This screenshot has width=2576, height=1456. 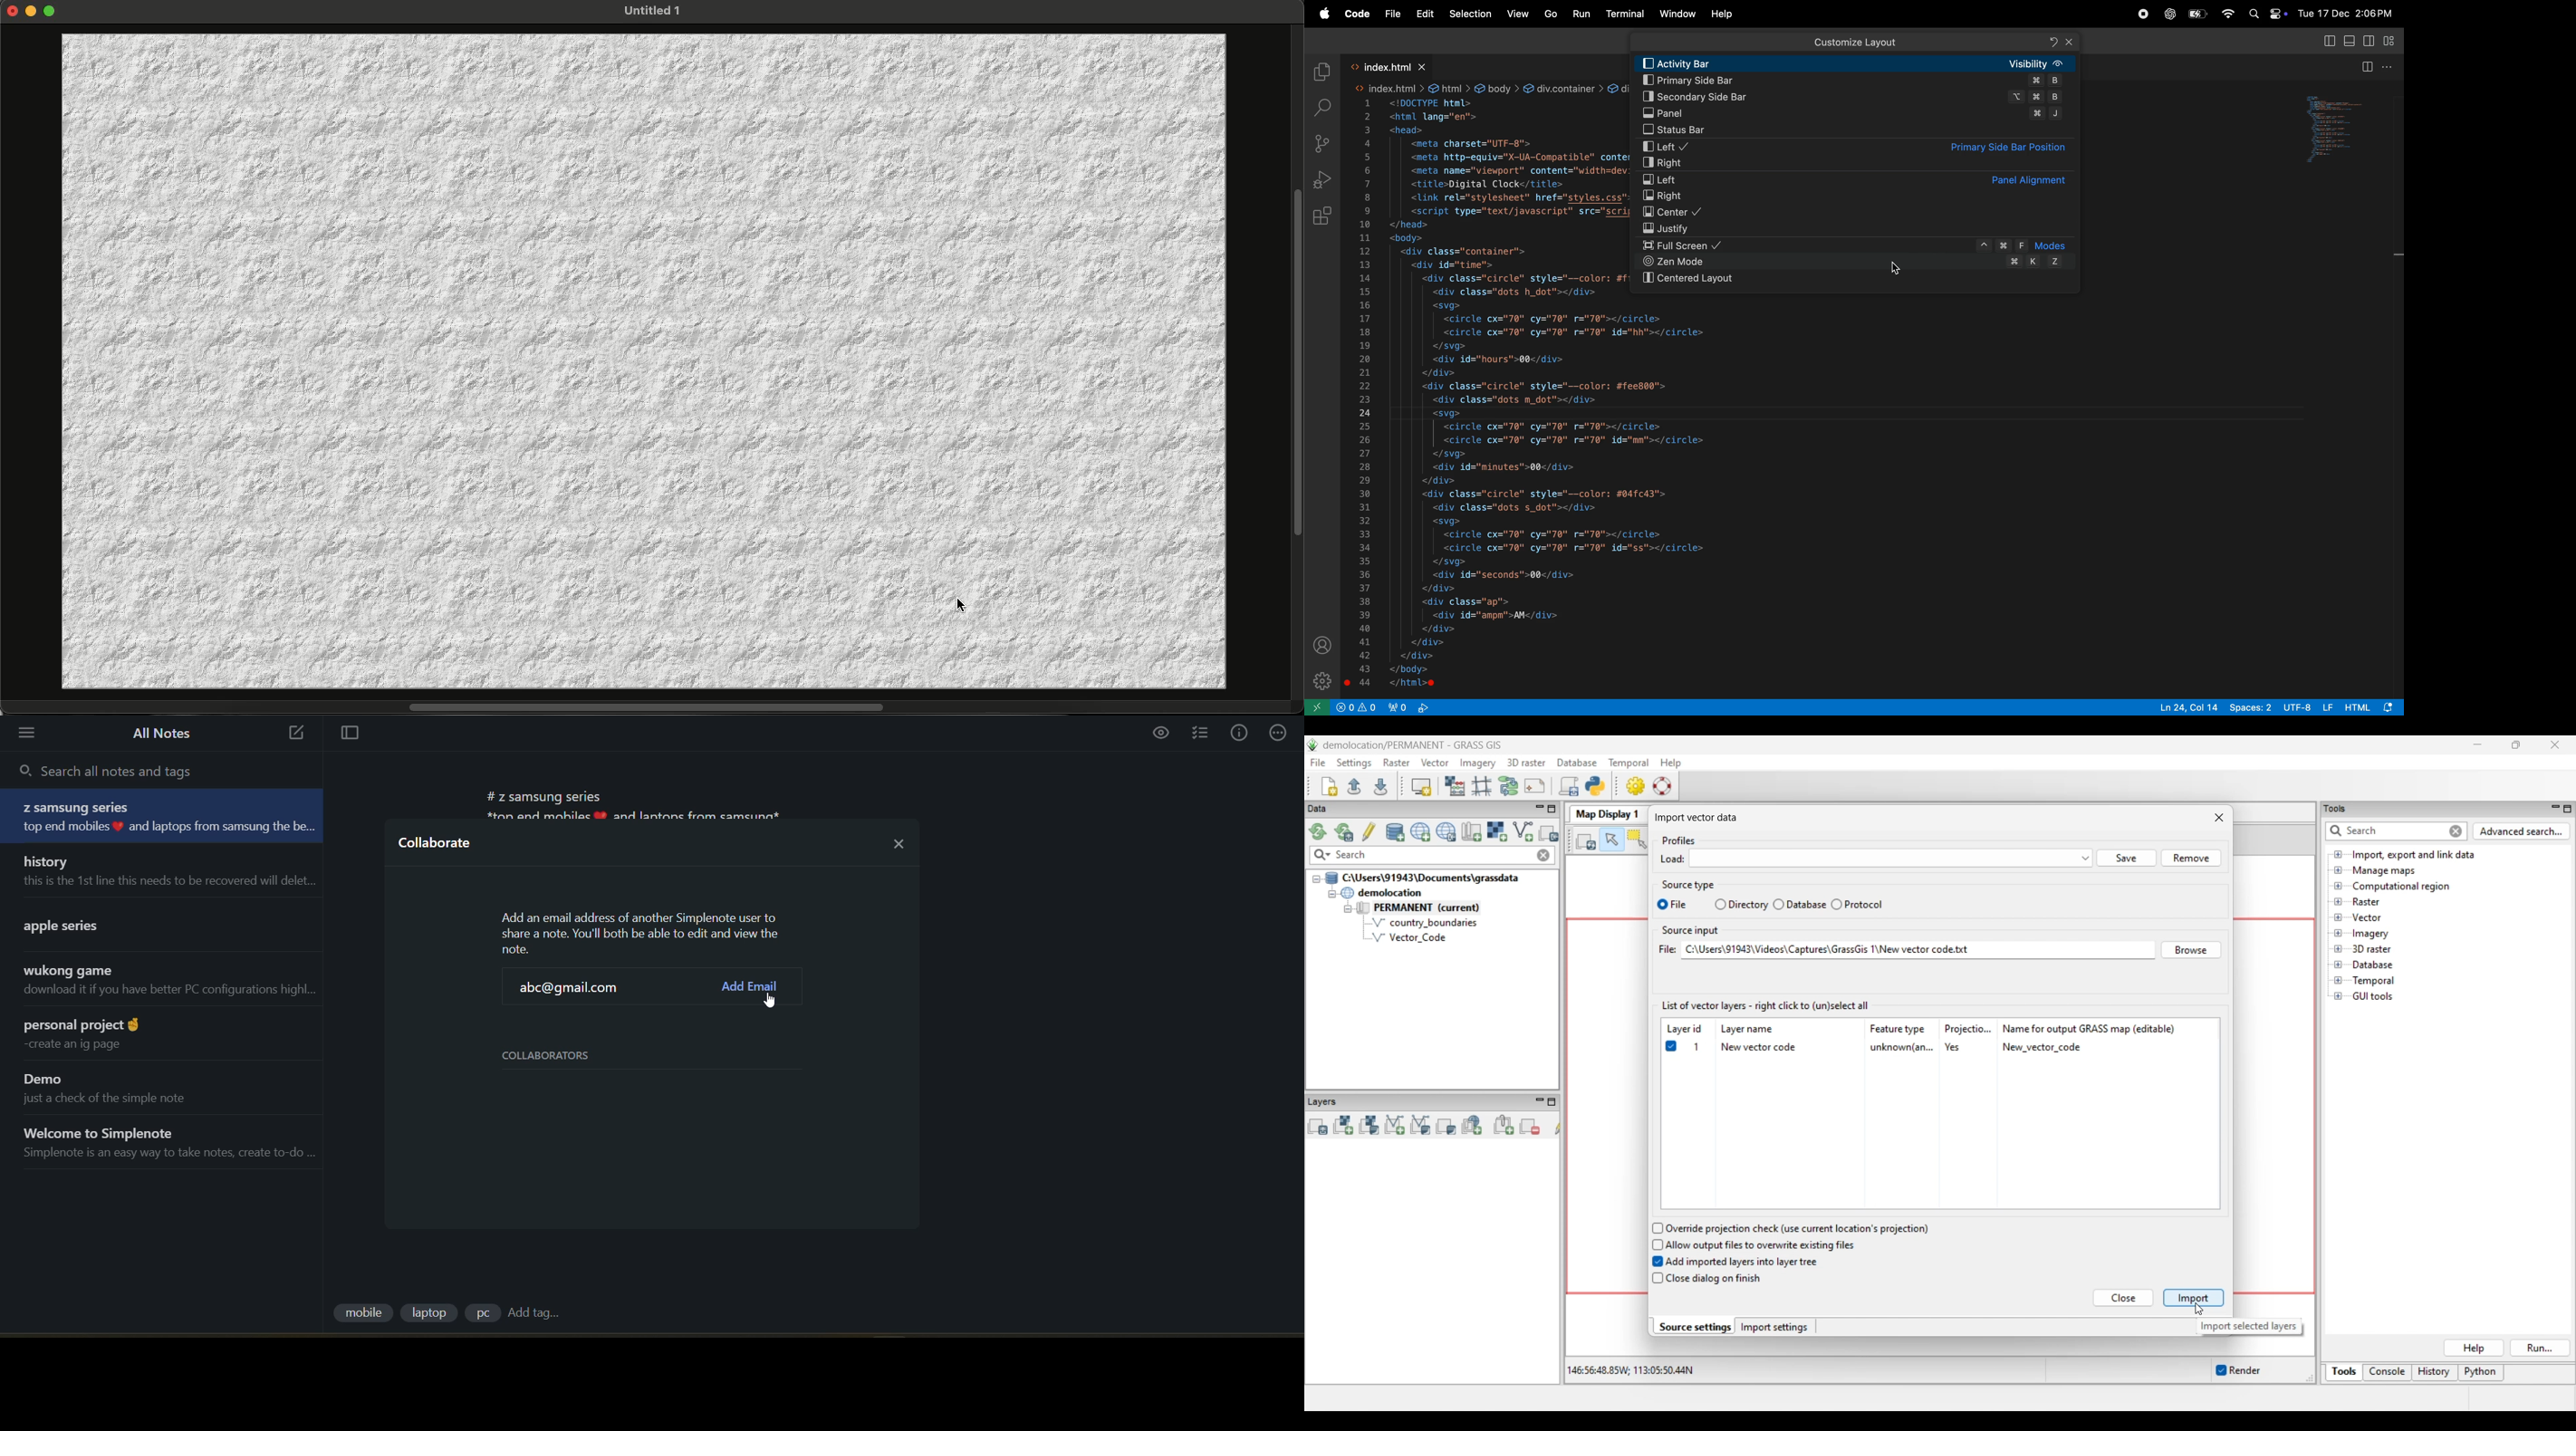 I want to click on right, so click(x=1856, y=196).